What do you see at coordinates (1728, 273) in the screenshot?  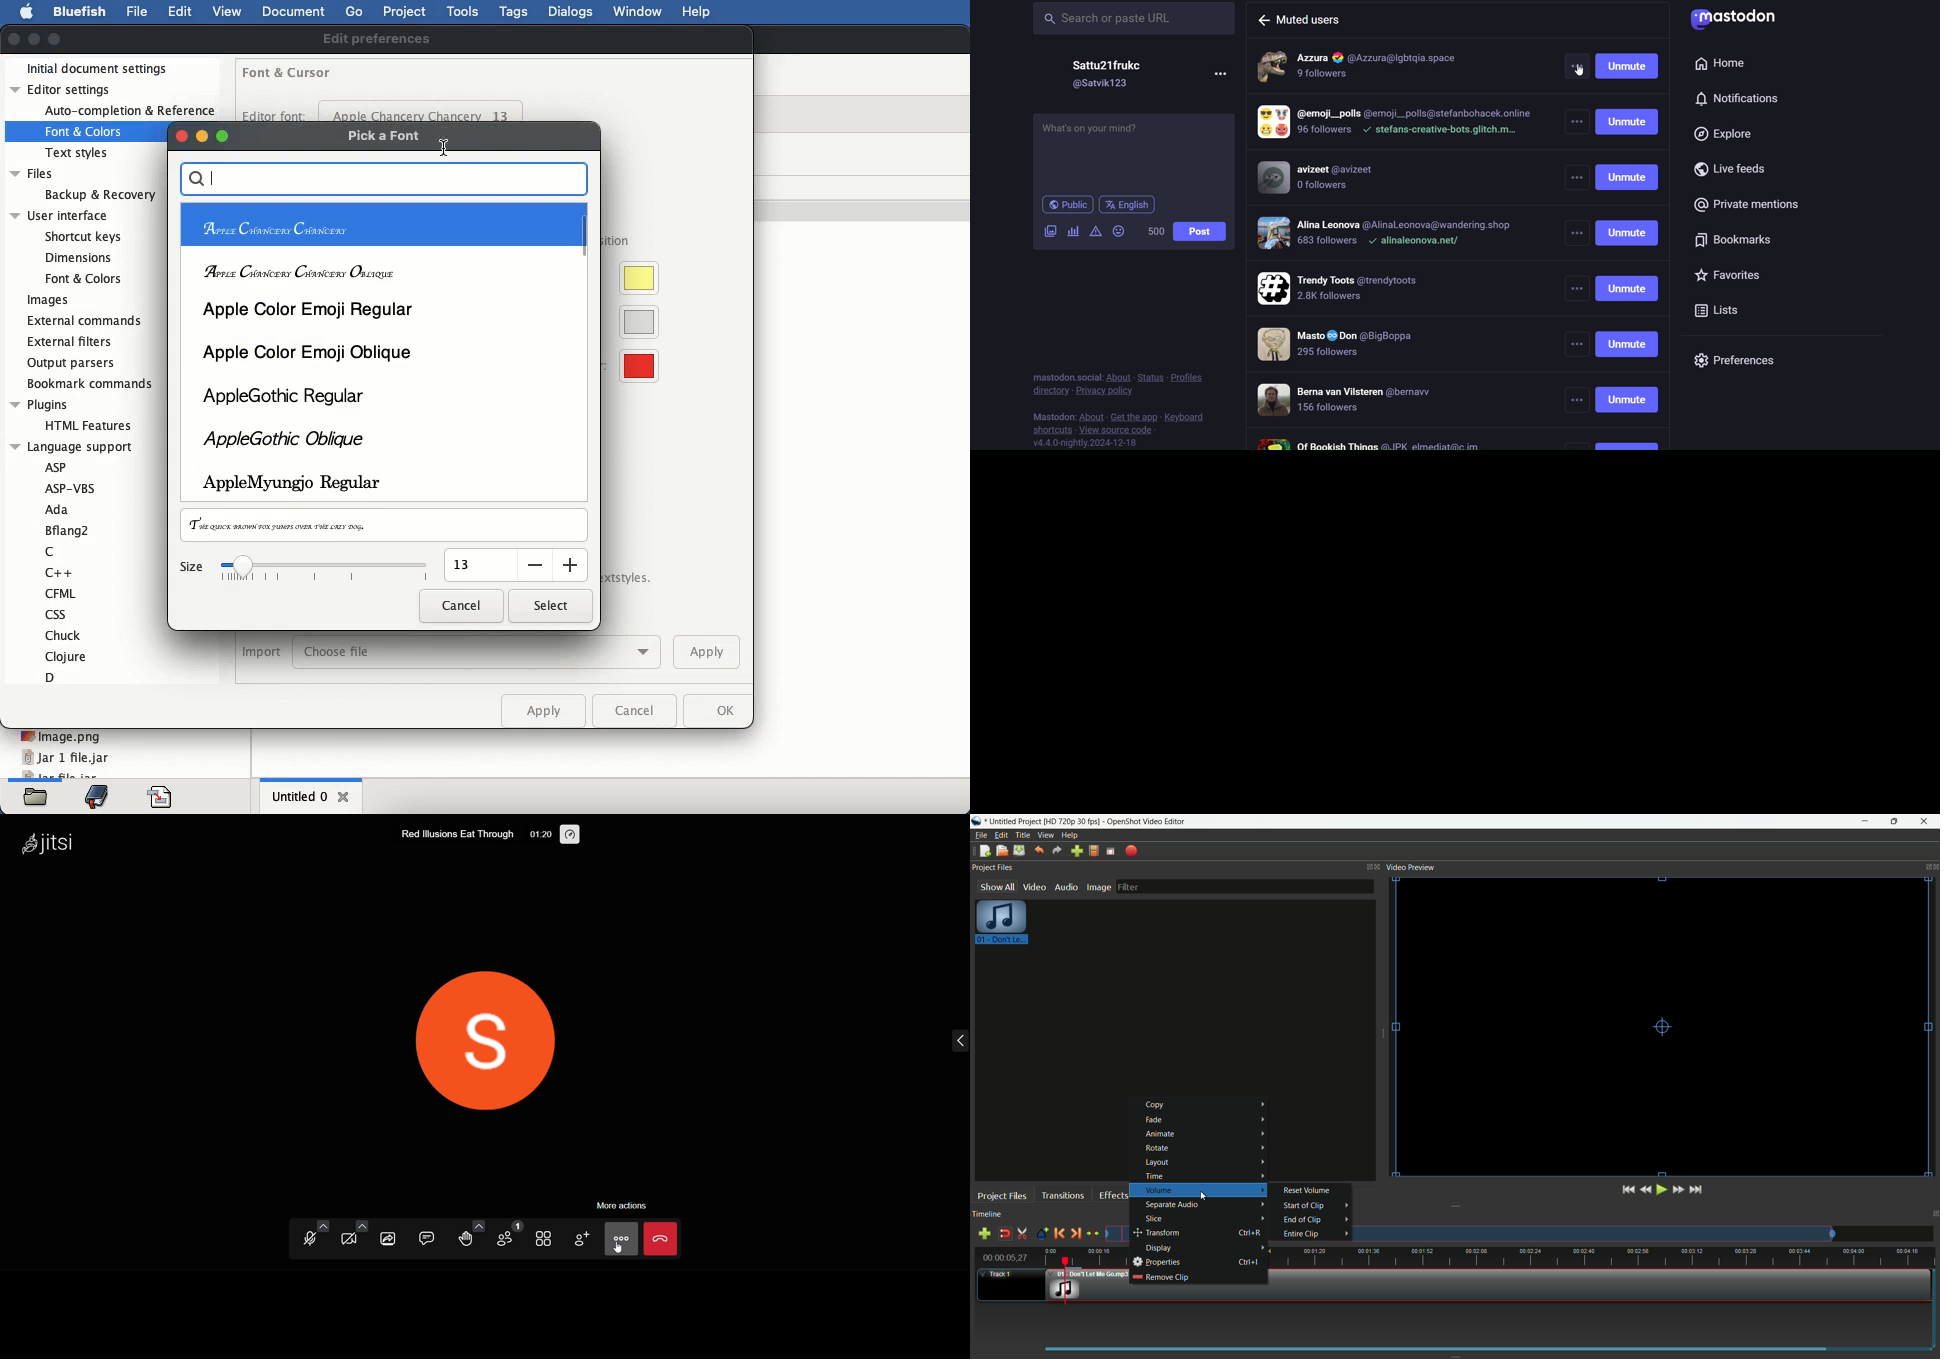 I see `favorites` at bounding box center [1728, 273].